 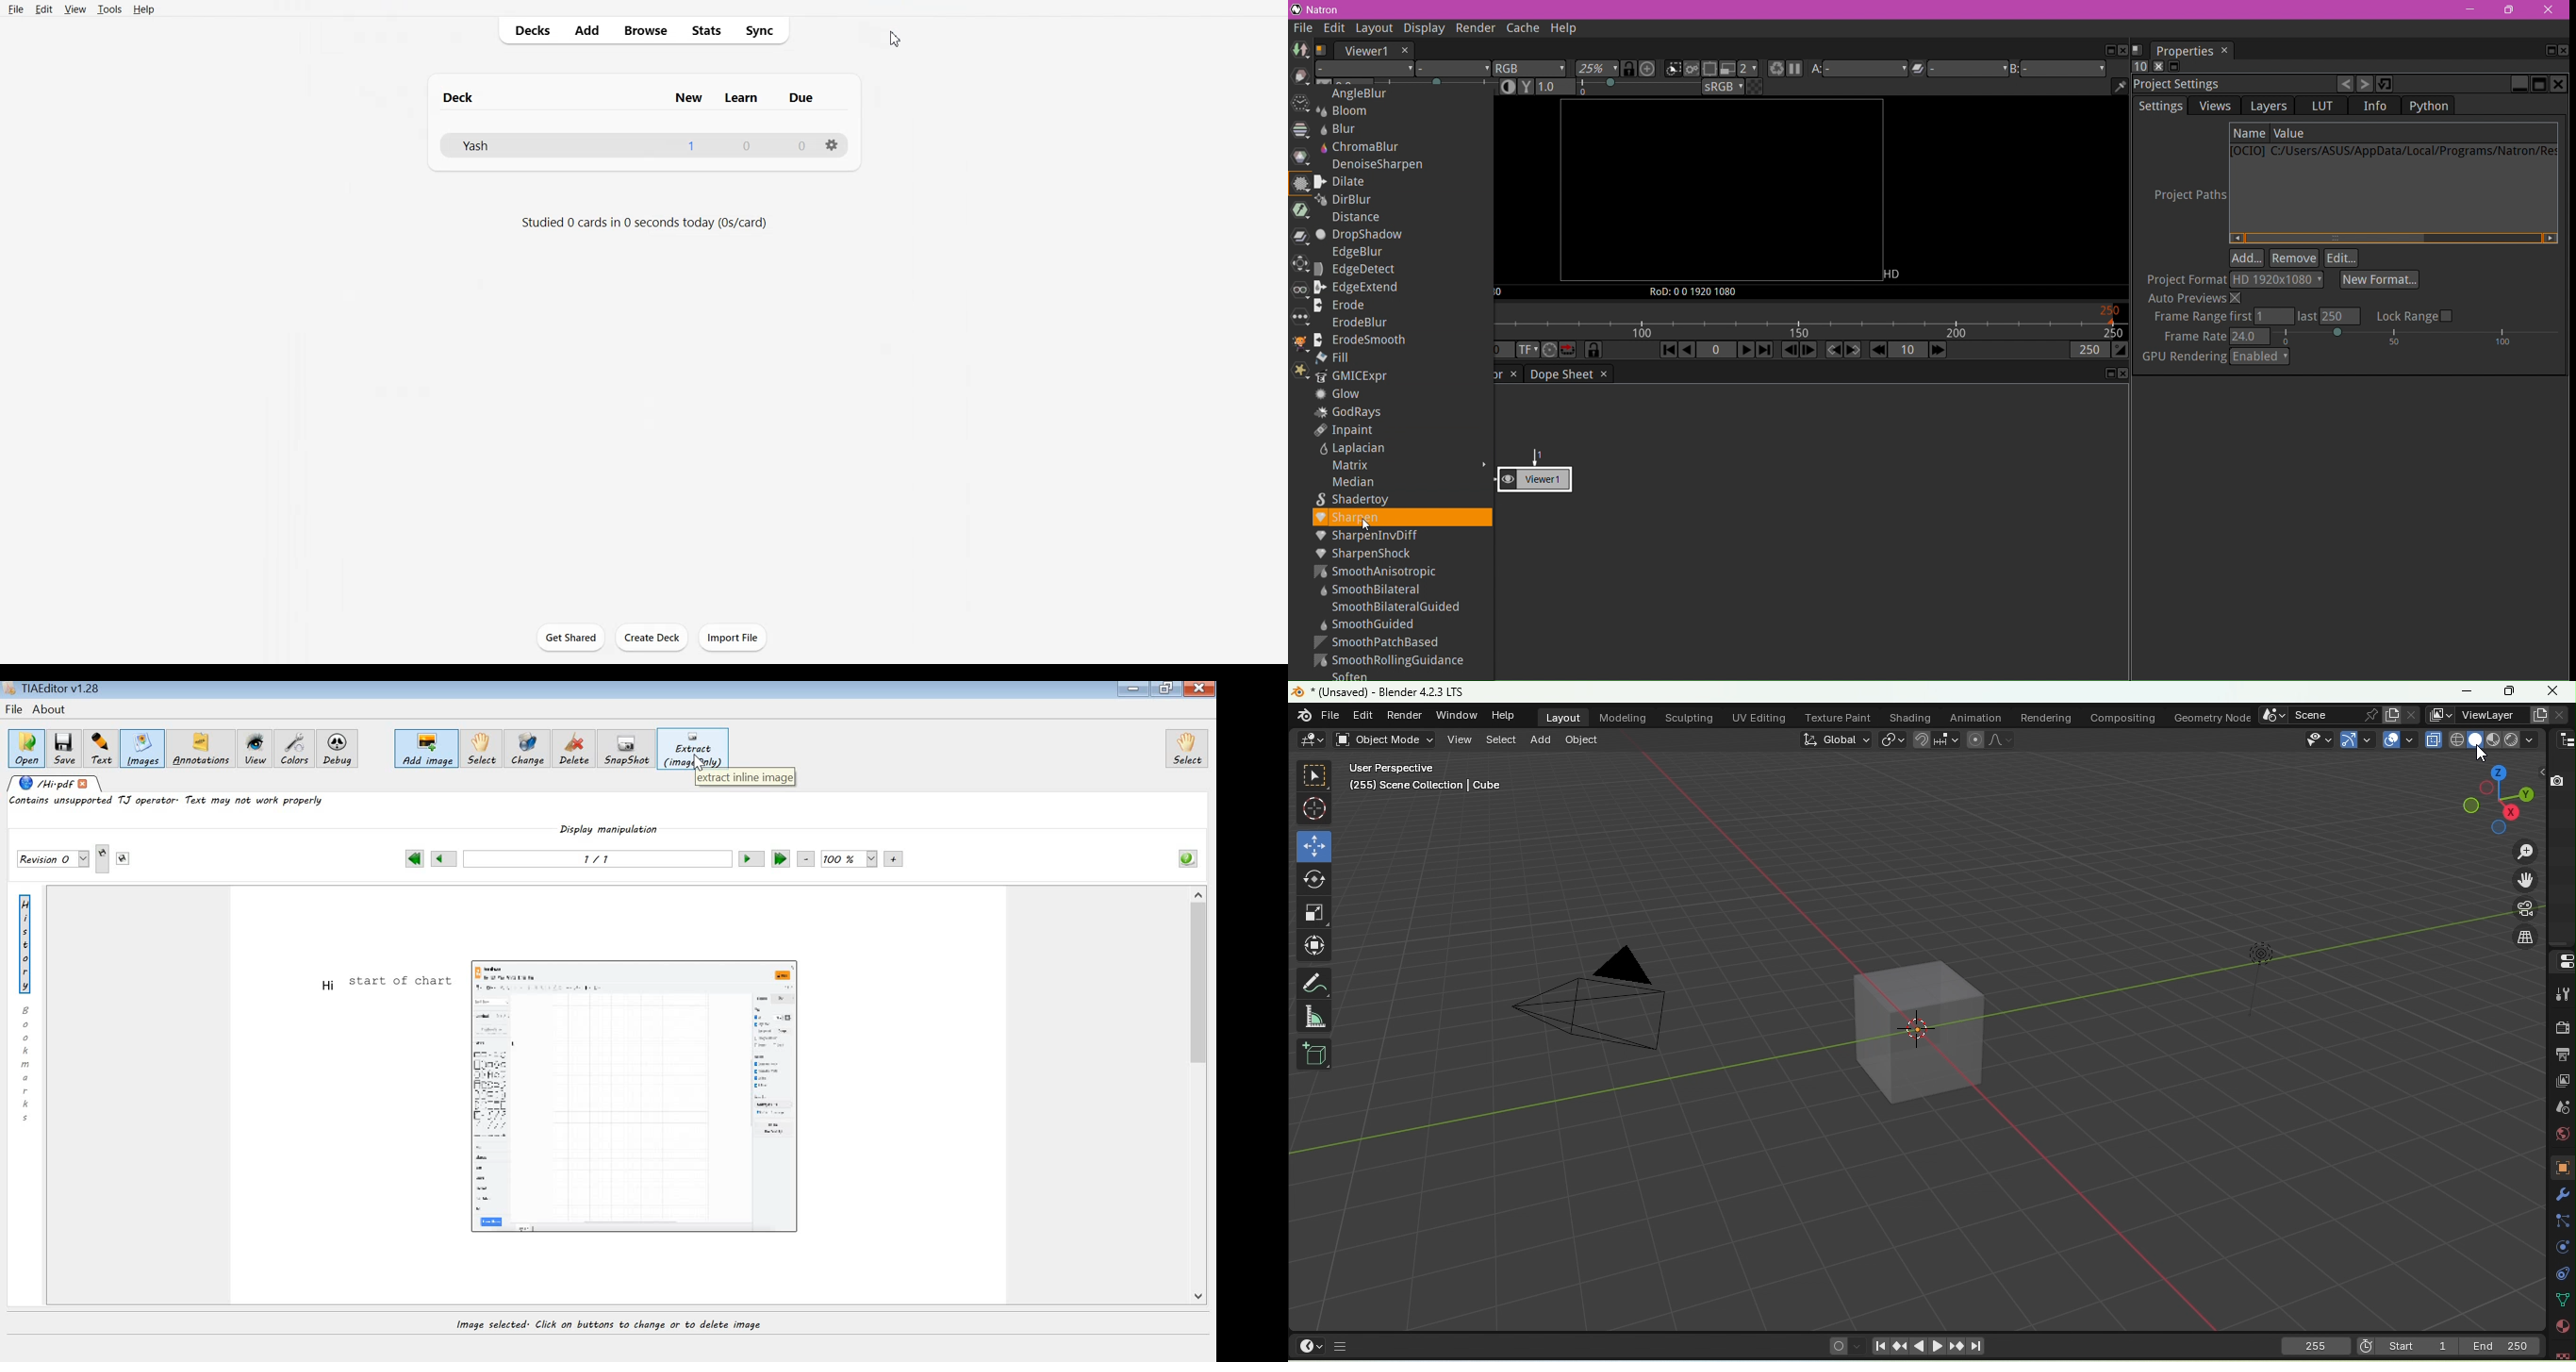 What do you see at coordinates (2003, 739) in the screenshot?
I see `Proportional editing falloff` at bounding box center [2003, 739].